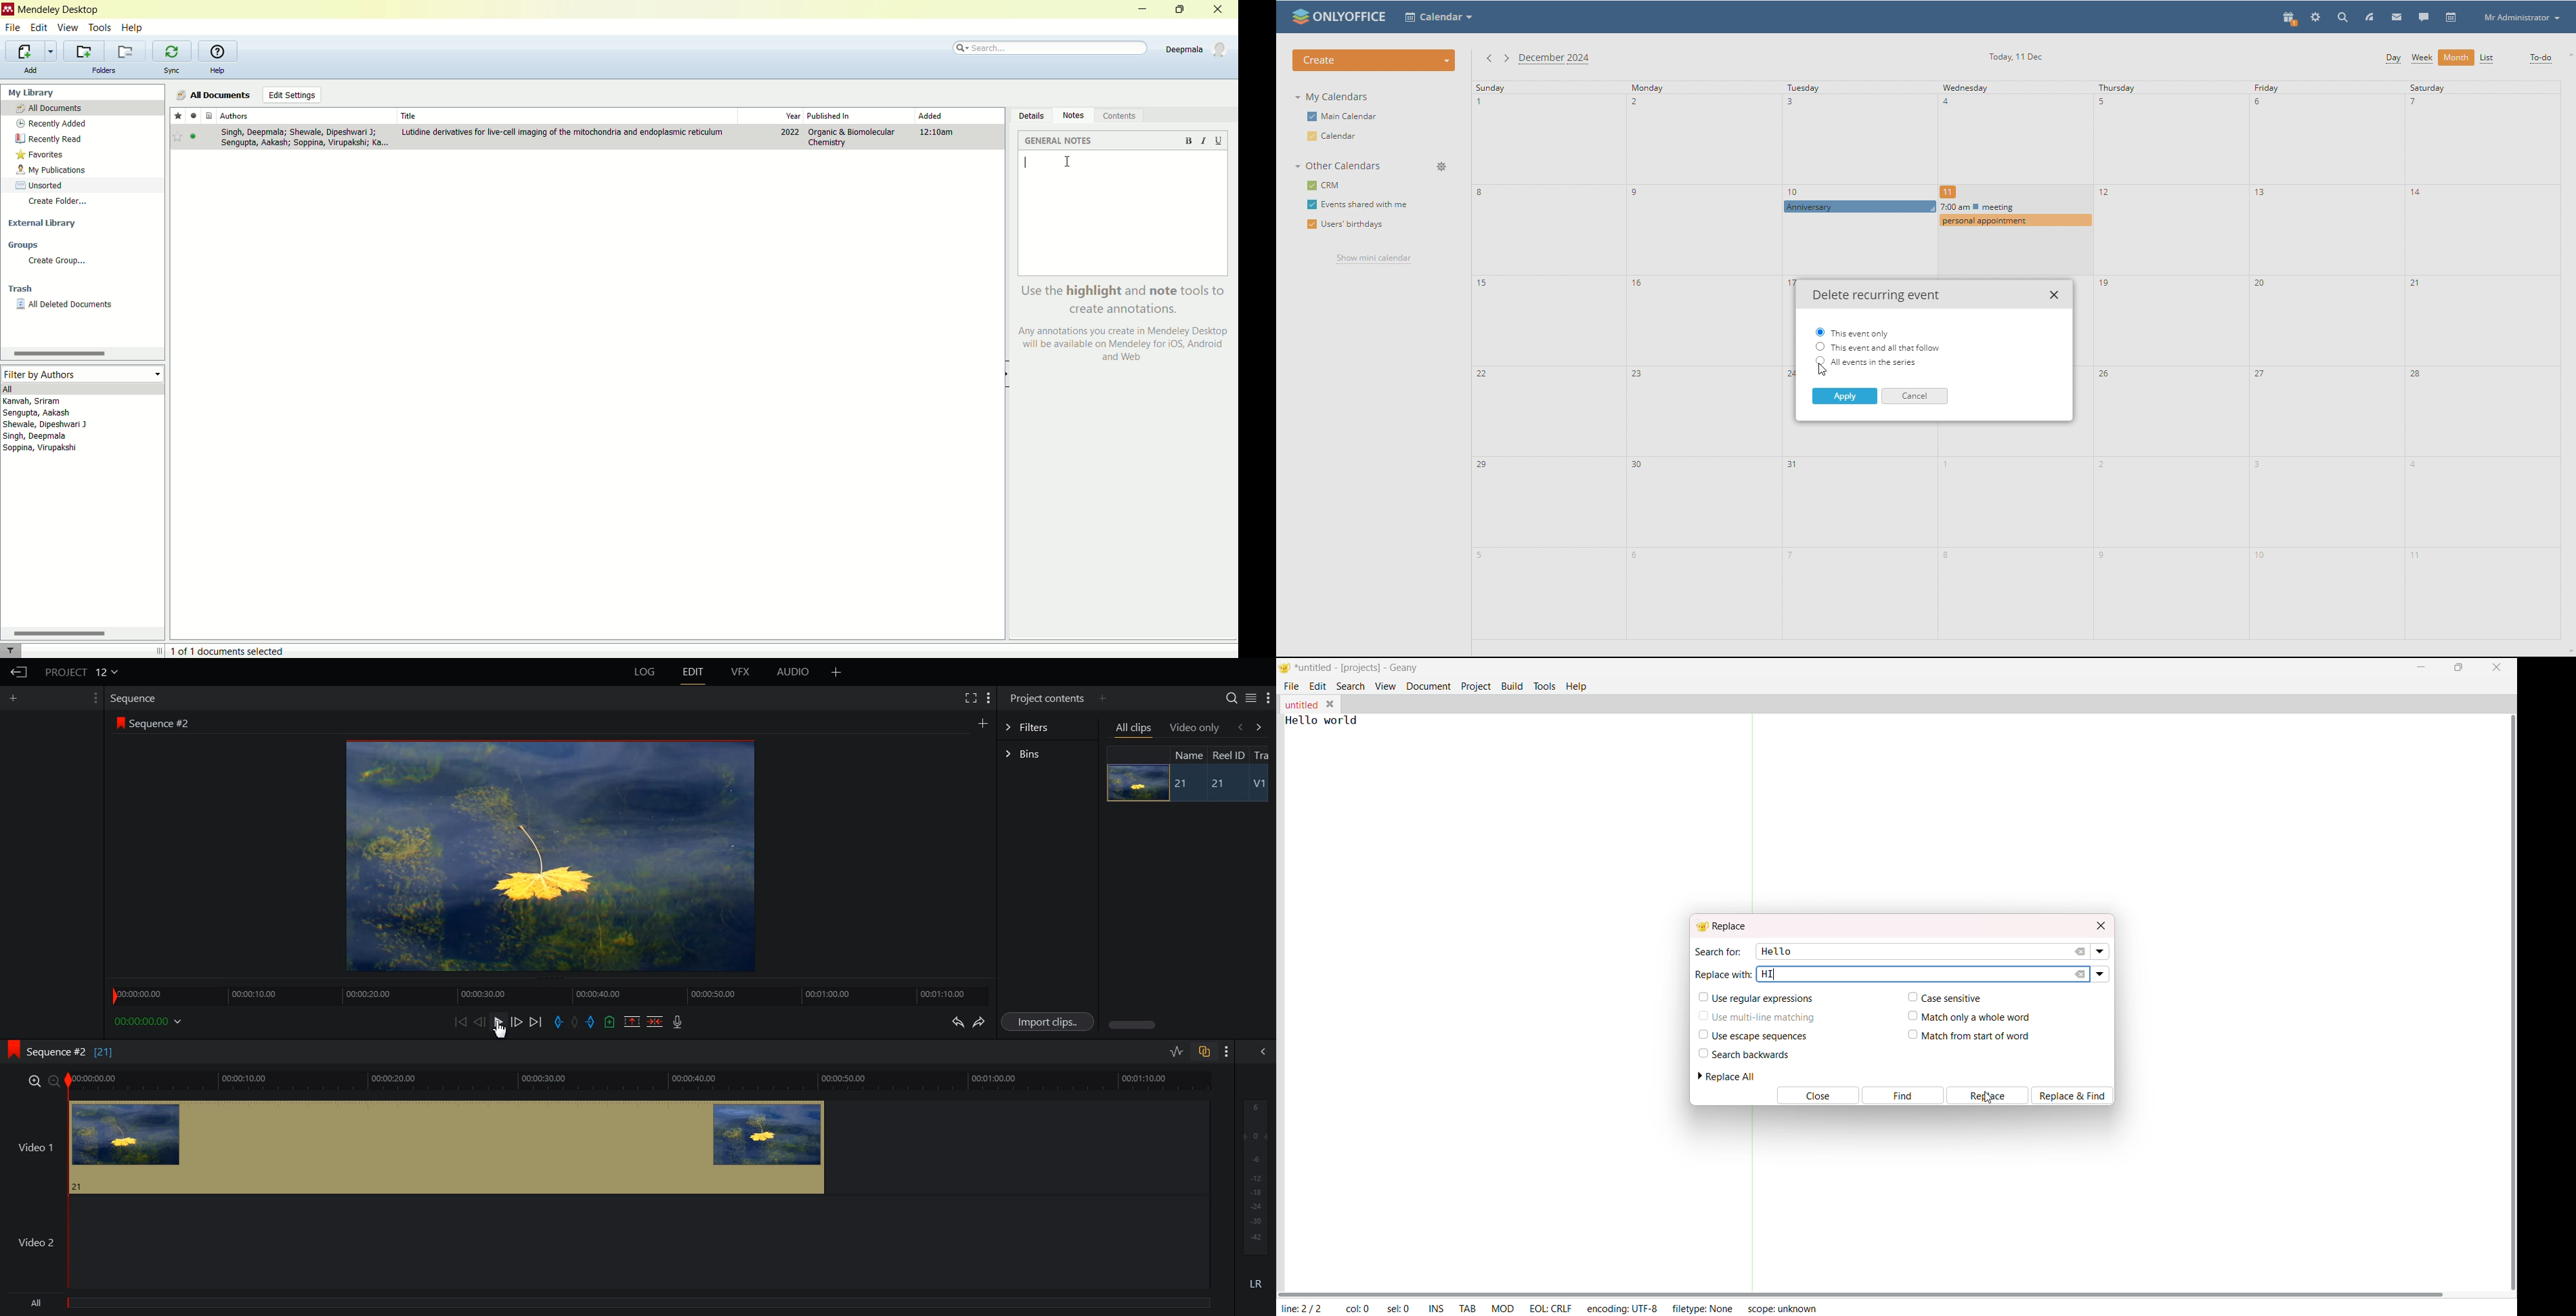 The image size is (2576, 1316). What do you see at coordinates (605, 1242) in the screenshot?
I see `Video 2` at bounding box center [605, 1242].